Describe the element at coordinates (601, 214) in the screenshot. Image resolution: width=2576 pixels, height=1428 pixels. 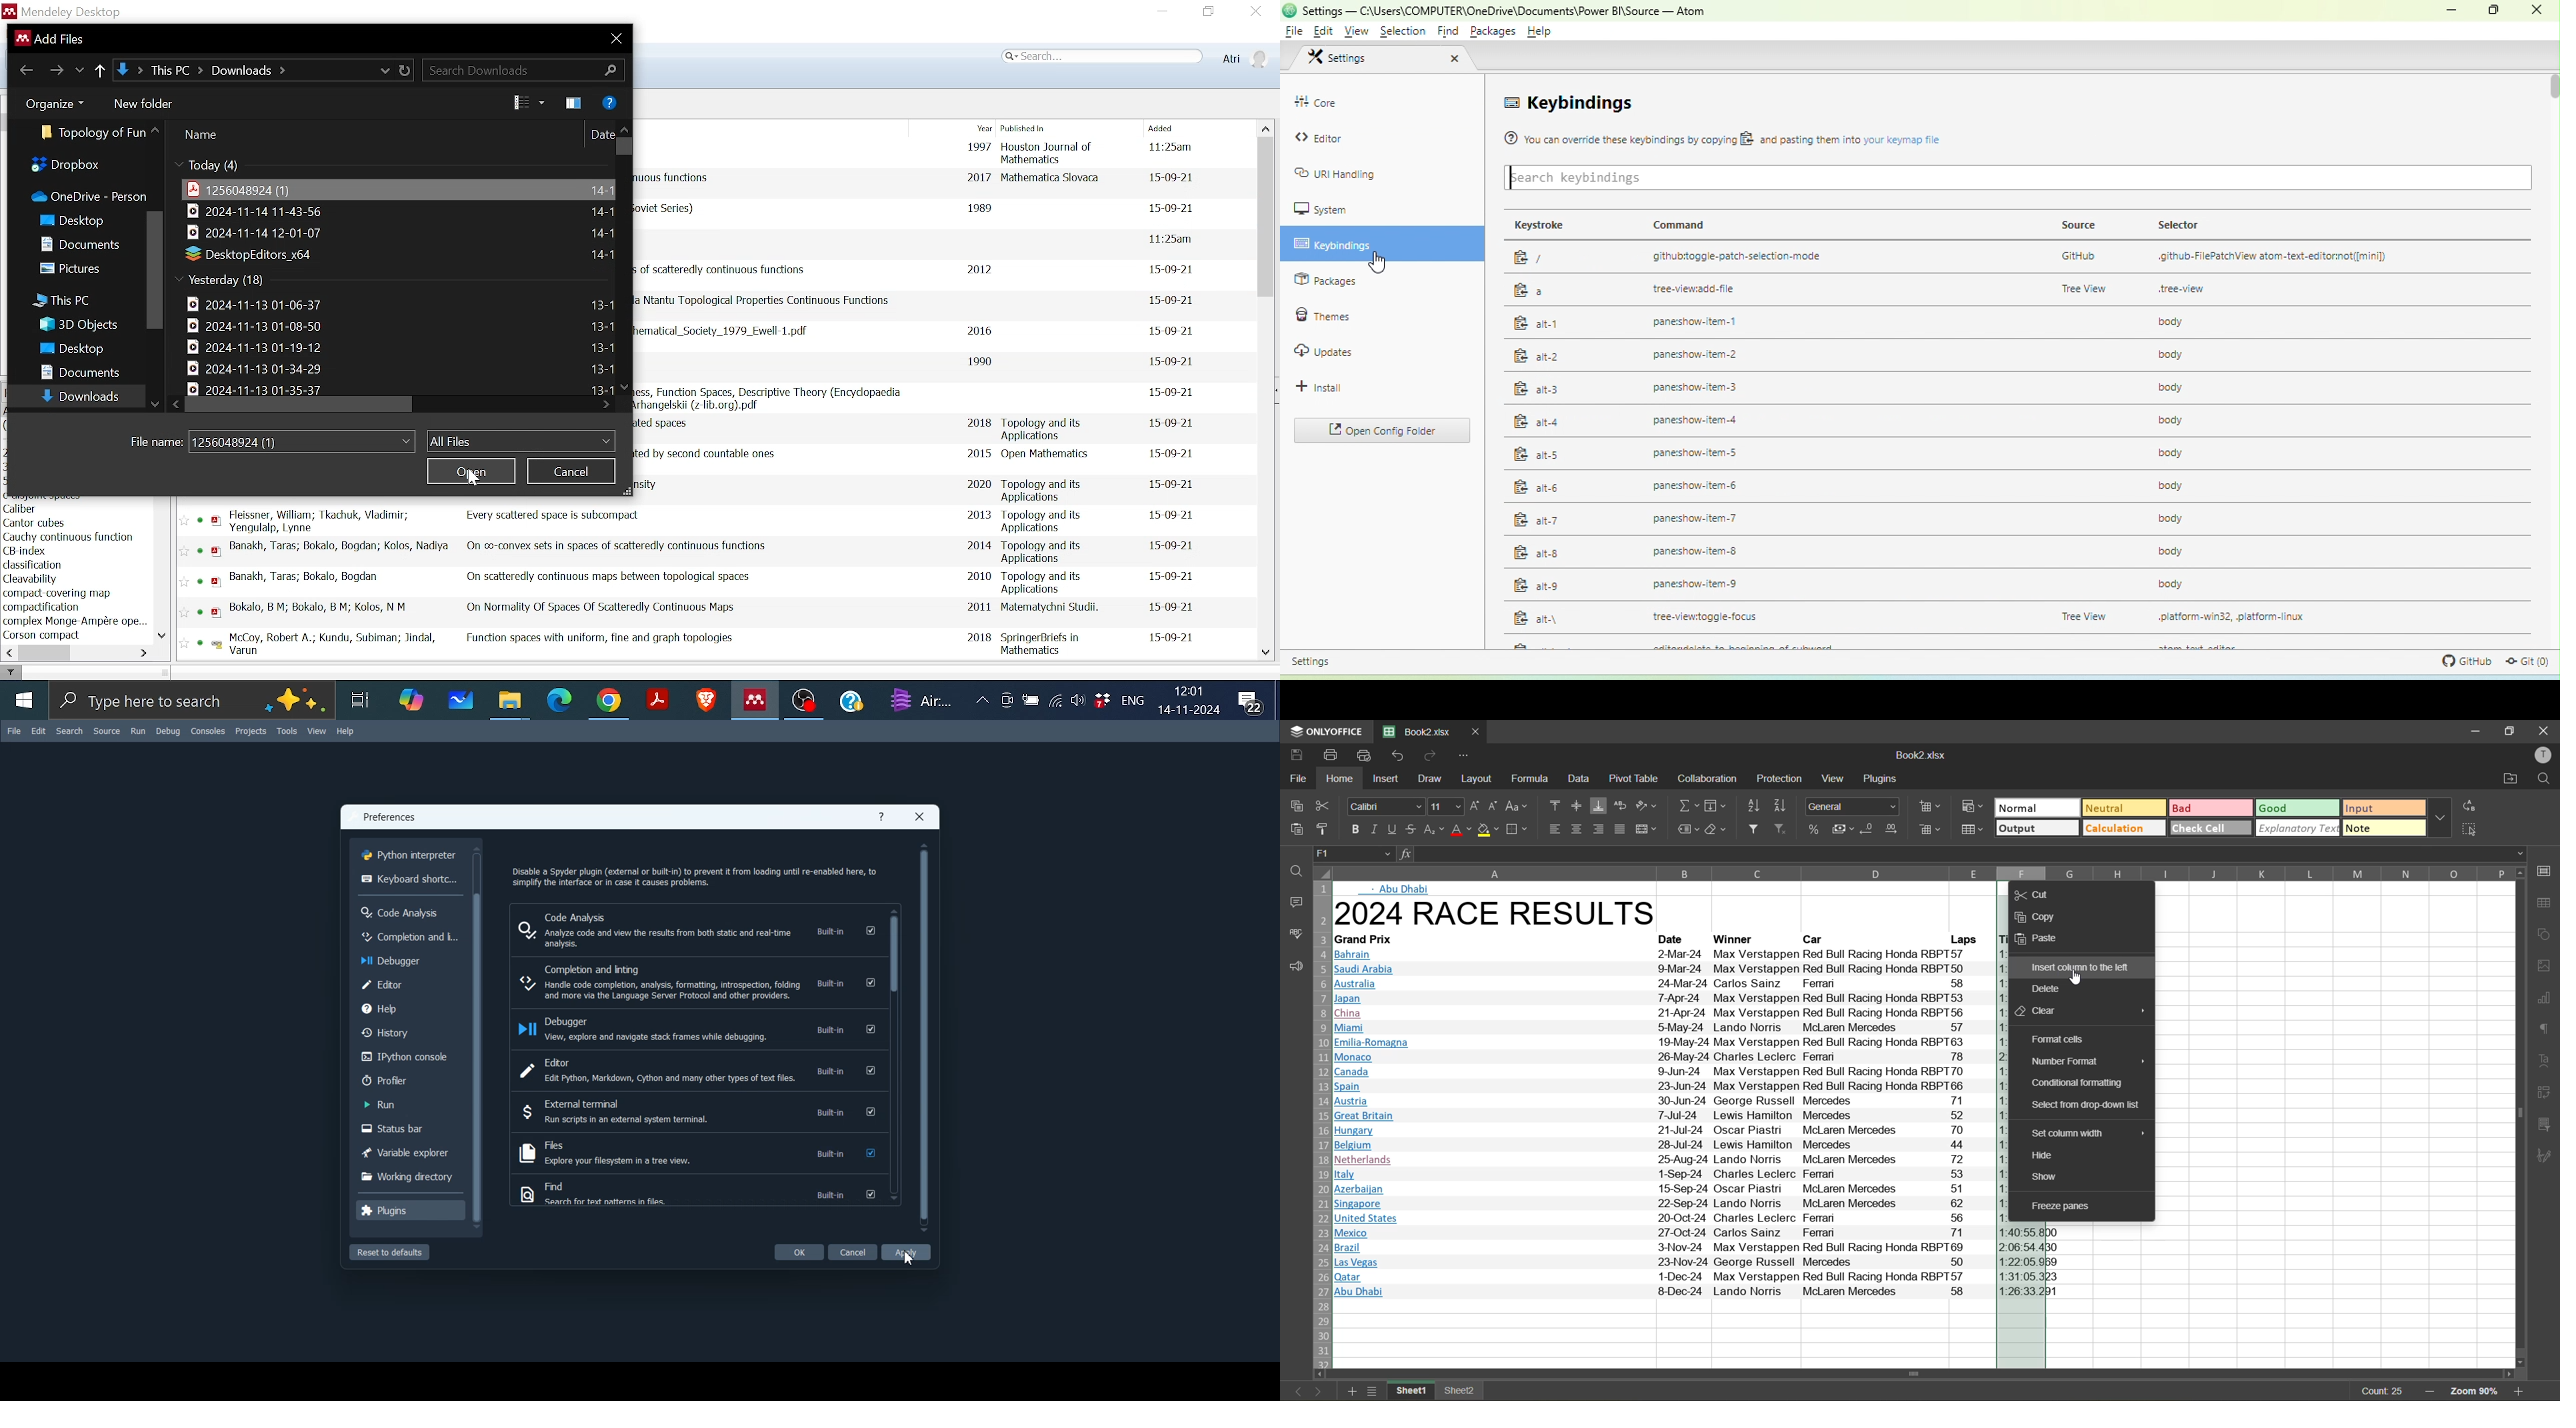
I see `File` at that location.